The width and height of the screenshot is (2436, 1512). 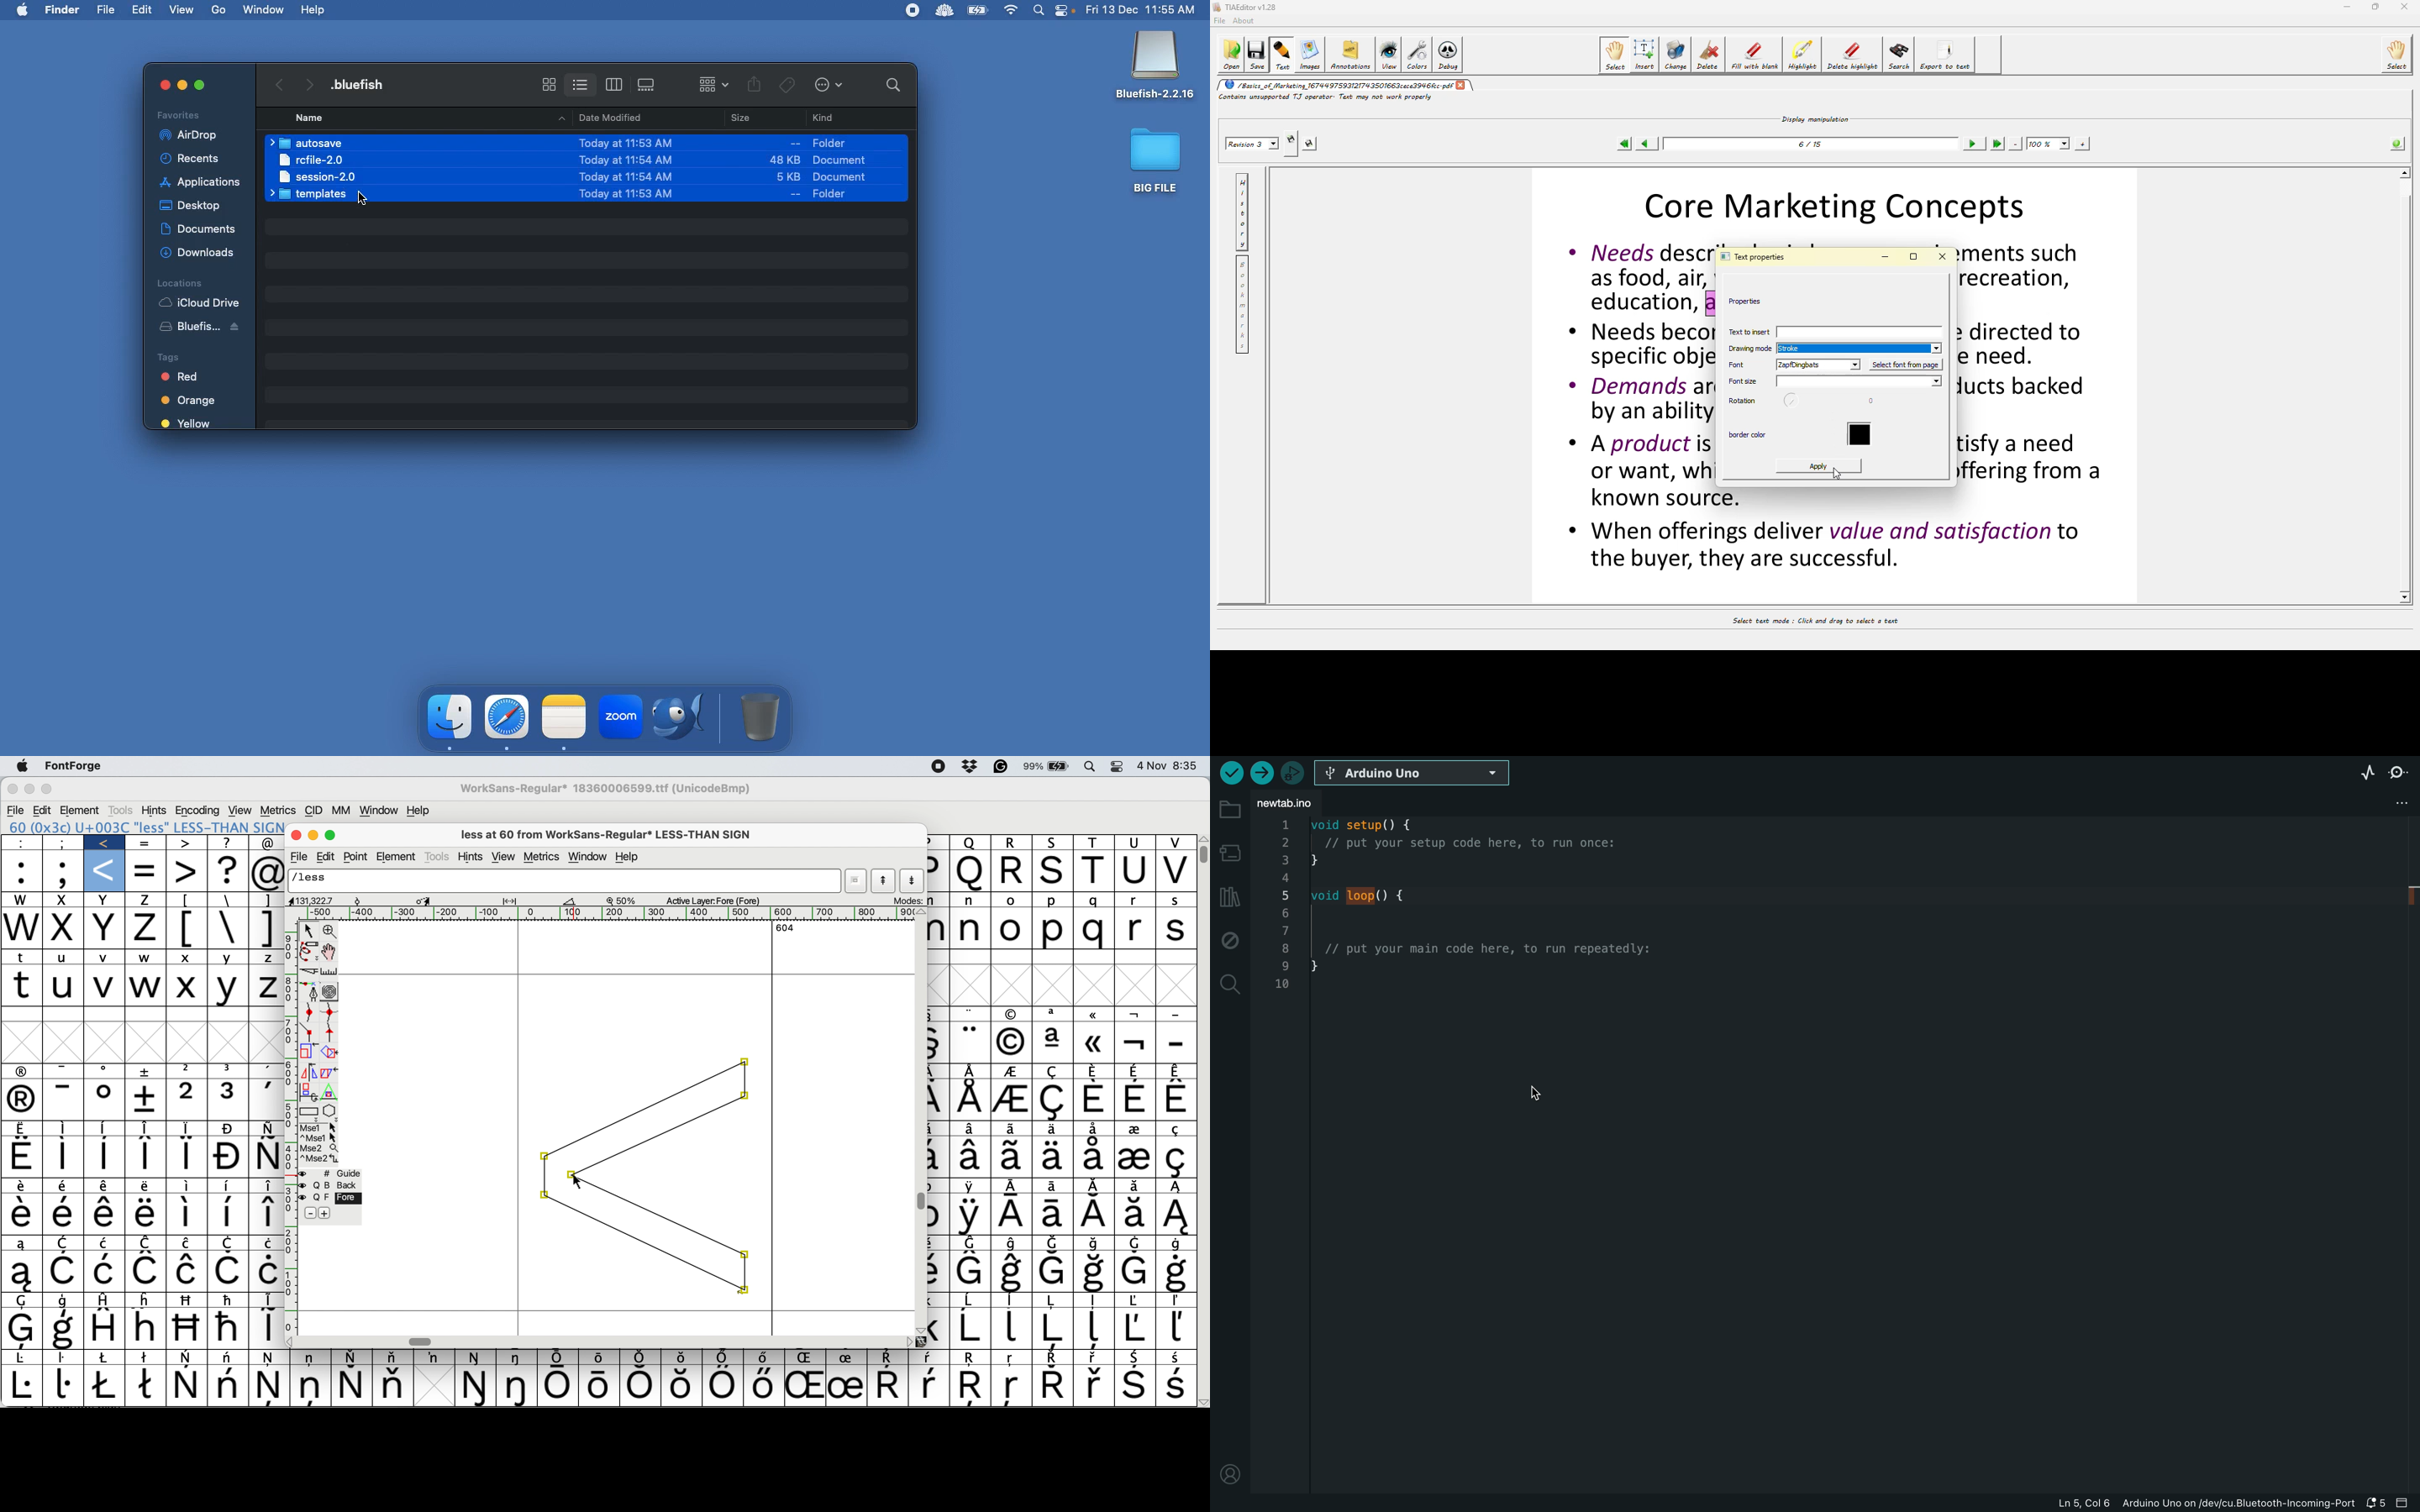 What do you see at coordinates (1048, 1359) in the screenshot?
I see `Symbol` at bounding box center [1048, 1359].